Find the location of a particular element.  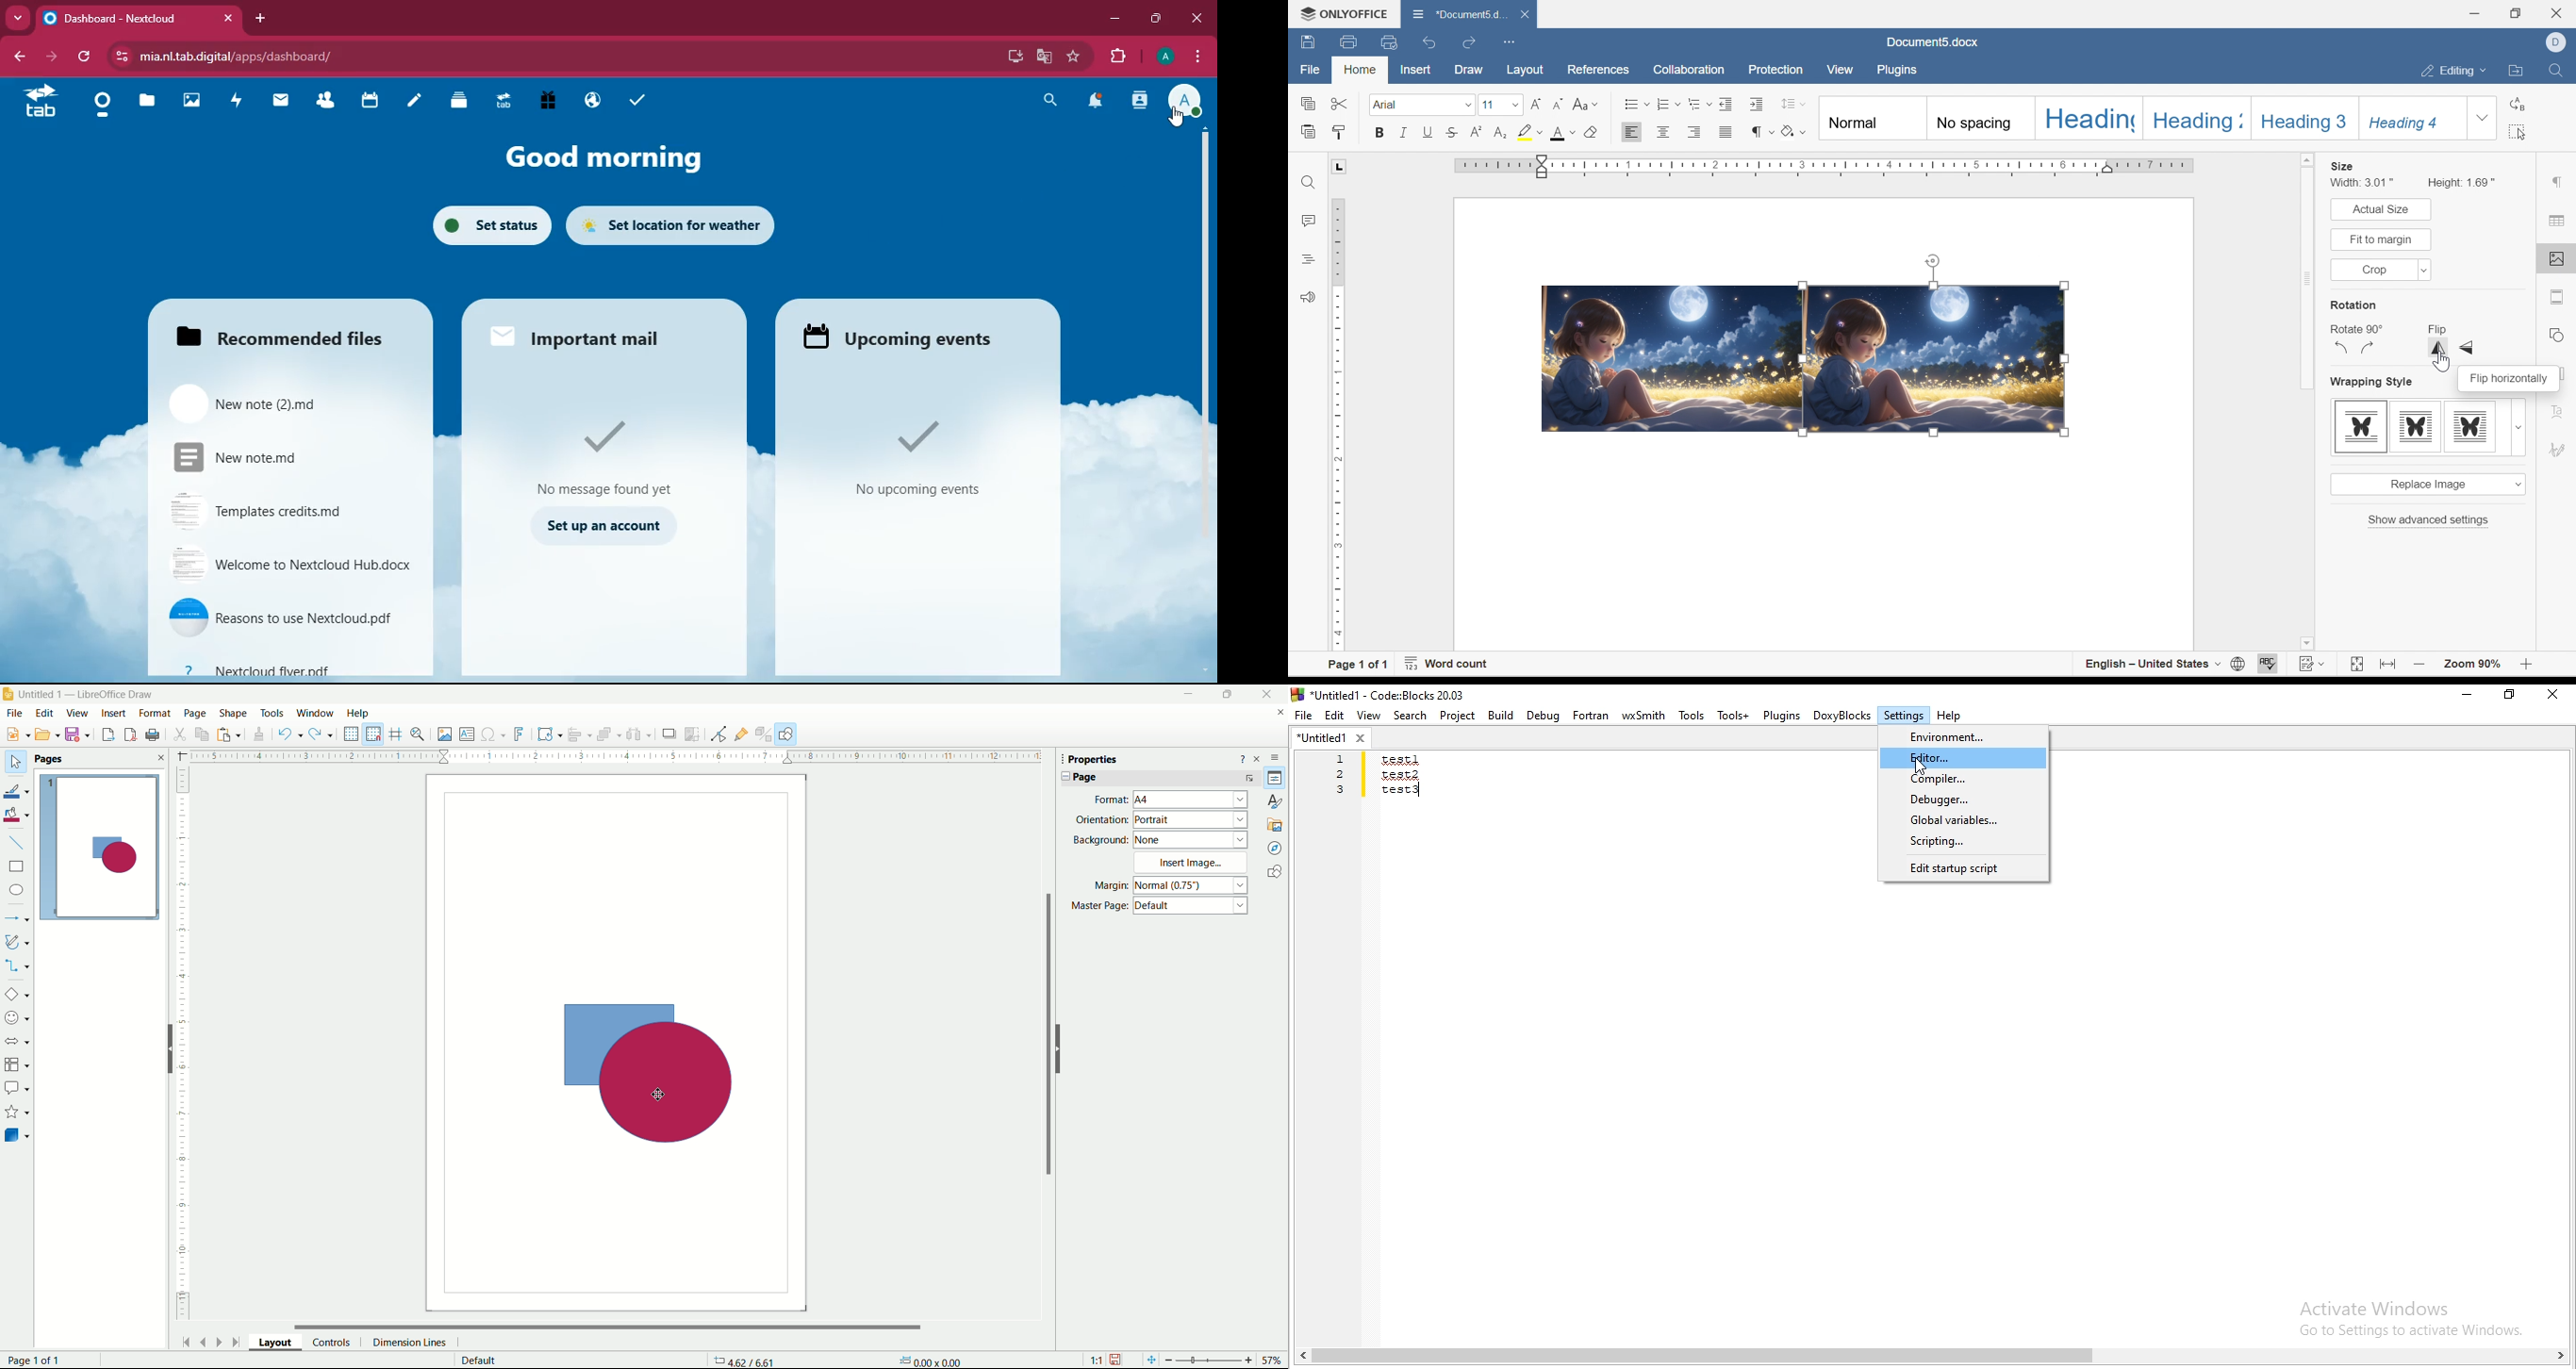

Plugins  is located at coordinates (1780, 716).